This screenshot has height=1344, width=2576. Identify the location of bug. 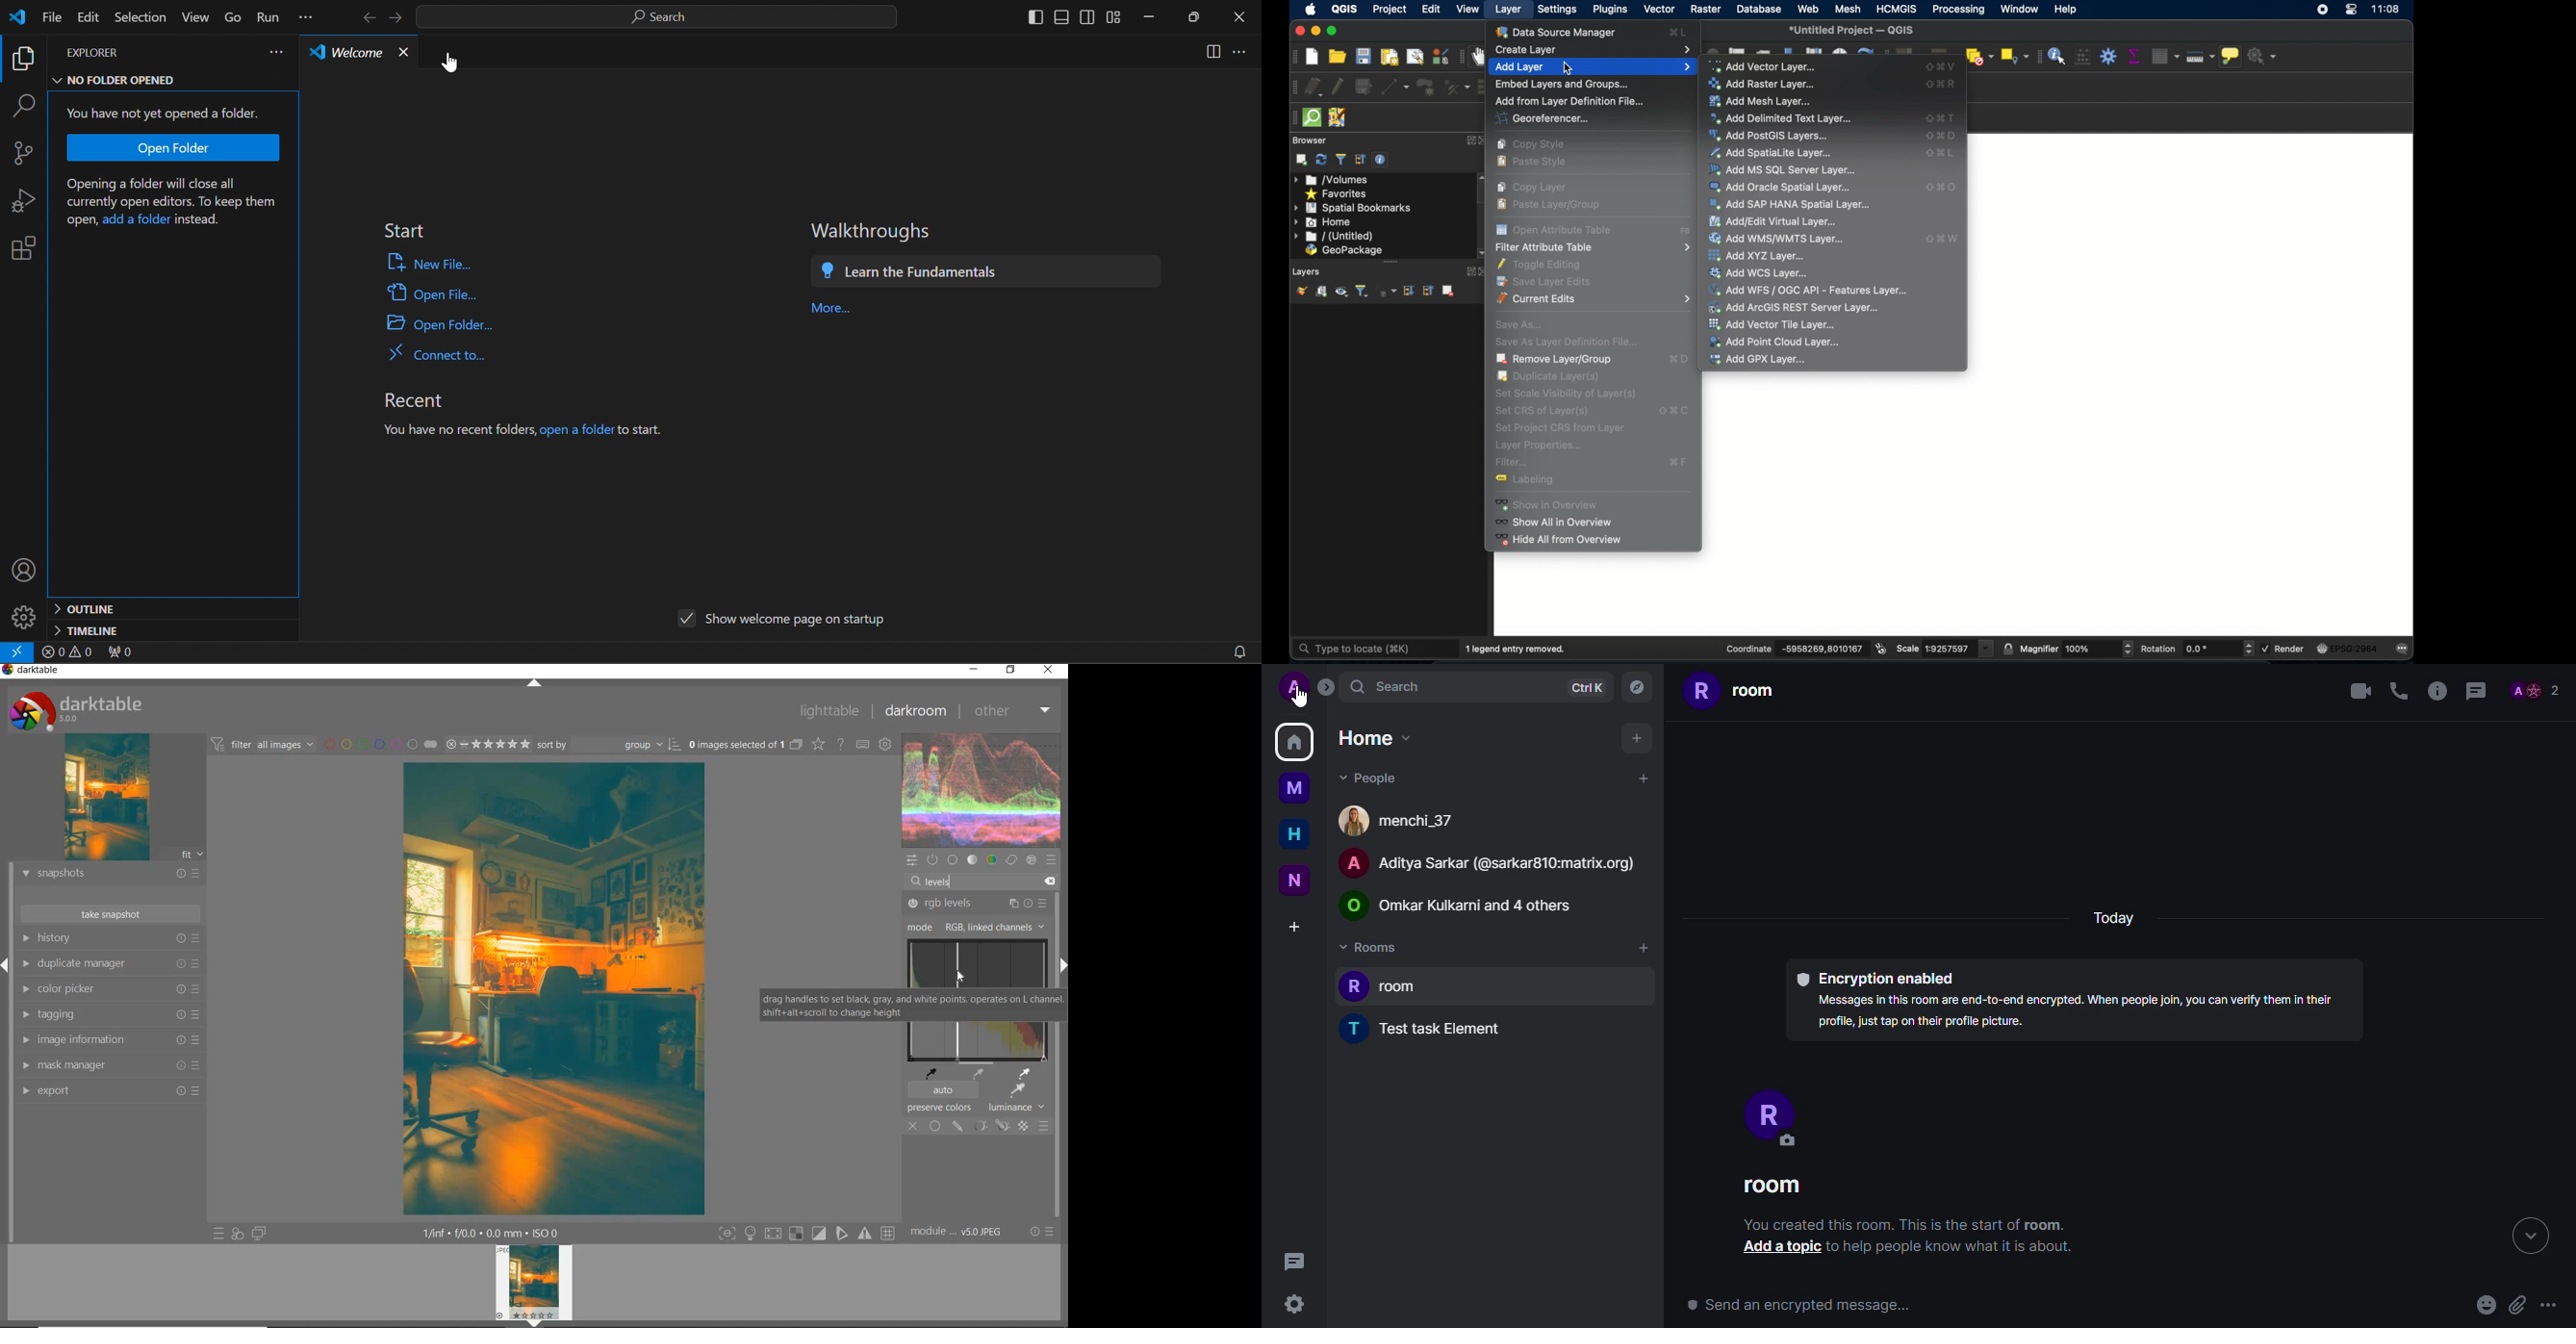
(27, 204).